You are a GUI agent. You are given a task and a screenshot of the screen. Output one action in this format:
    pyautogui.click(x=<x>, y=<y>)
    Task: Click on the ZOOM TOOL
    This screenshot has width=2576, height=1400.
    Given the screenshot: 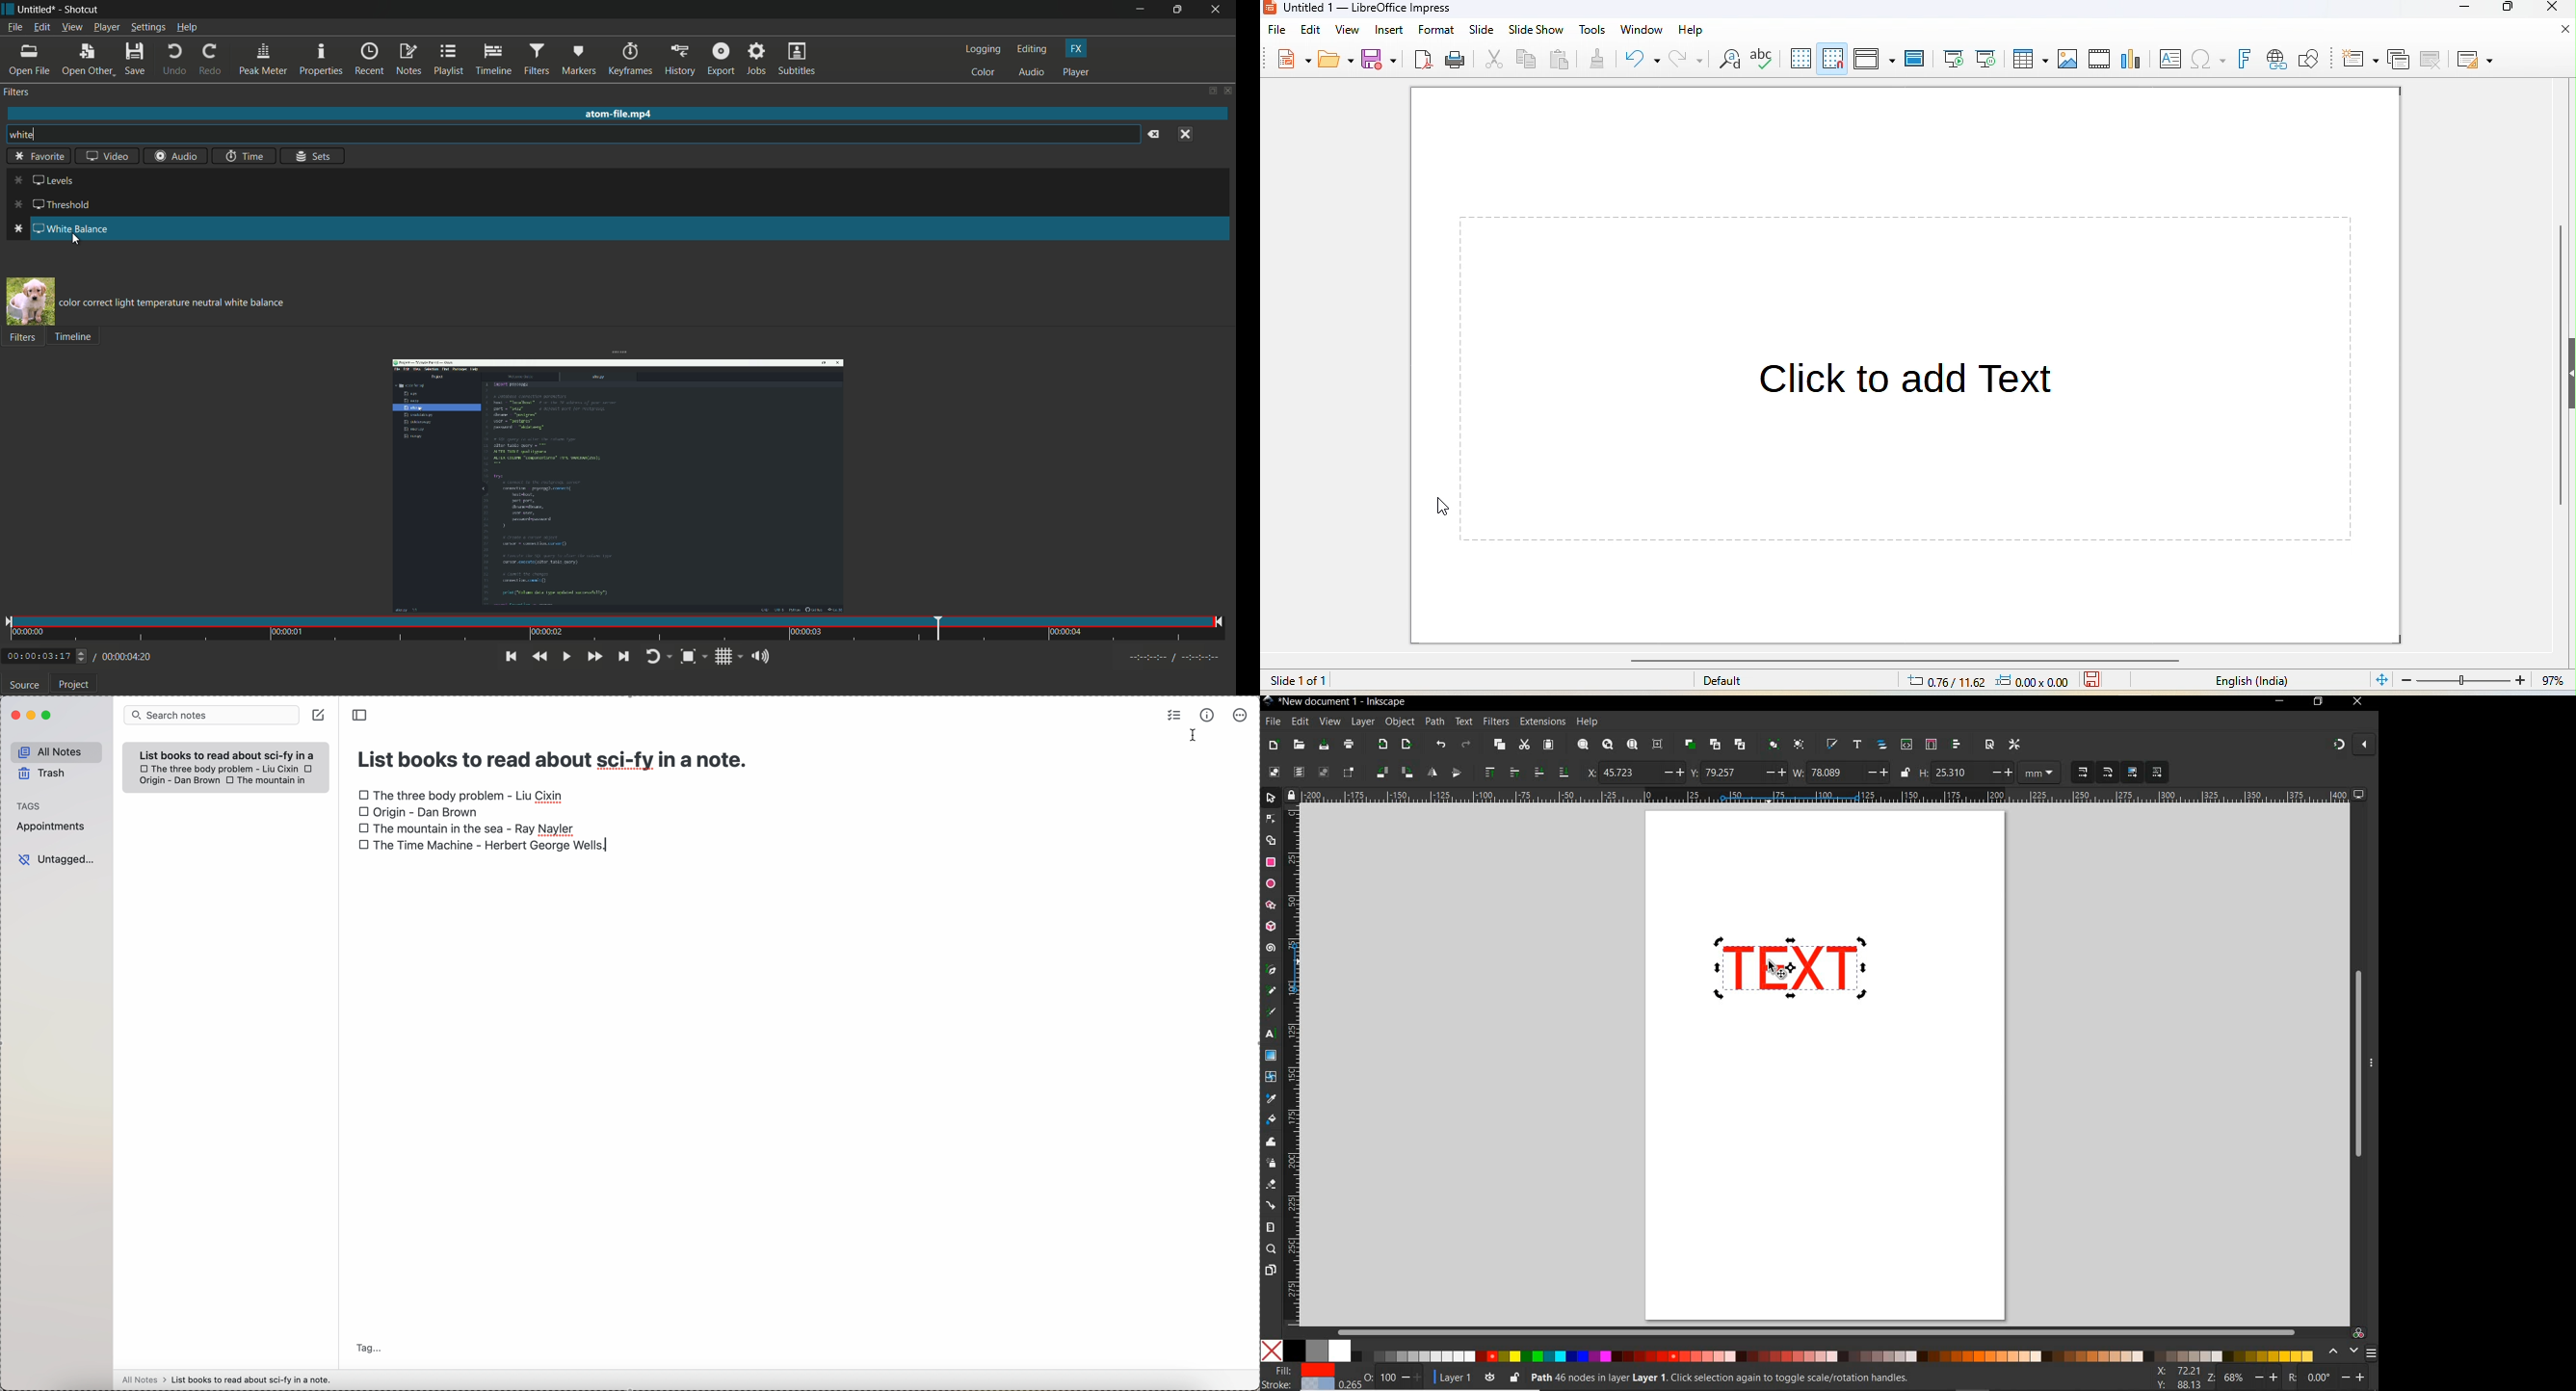 What is the action you would take?
    pyautogui.click(x=1271, y=1250)
    